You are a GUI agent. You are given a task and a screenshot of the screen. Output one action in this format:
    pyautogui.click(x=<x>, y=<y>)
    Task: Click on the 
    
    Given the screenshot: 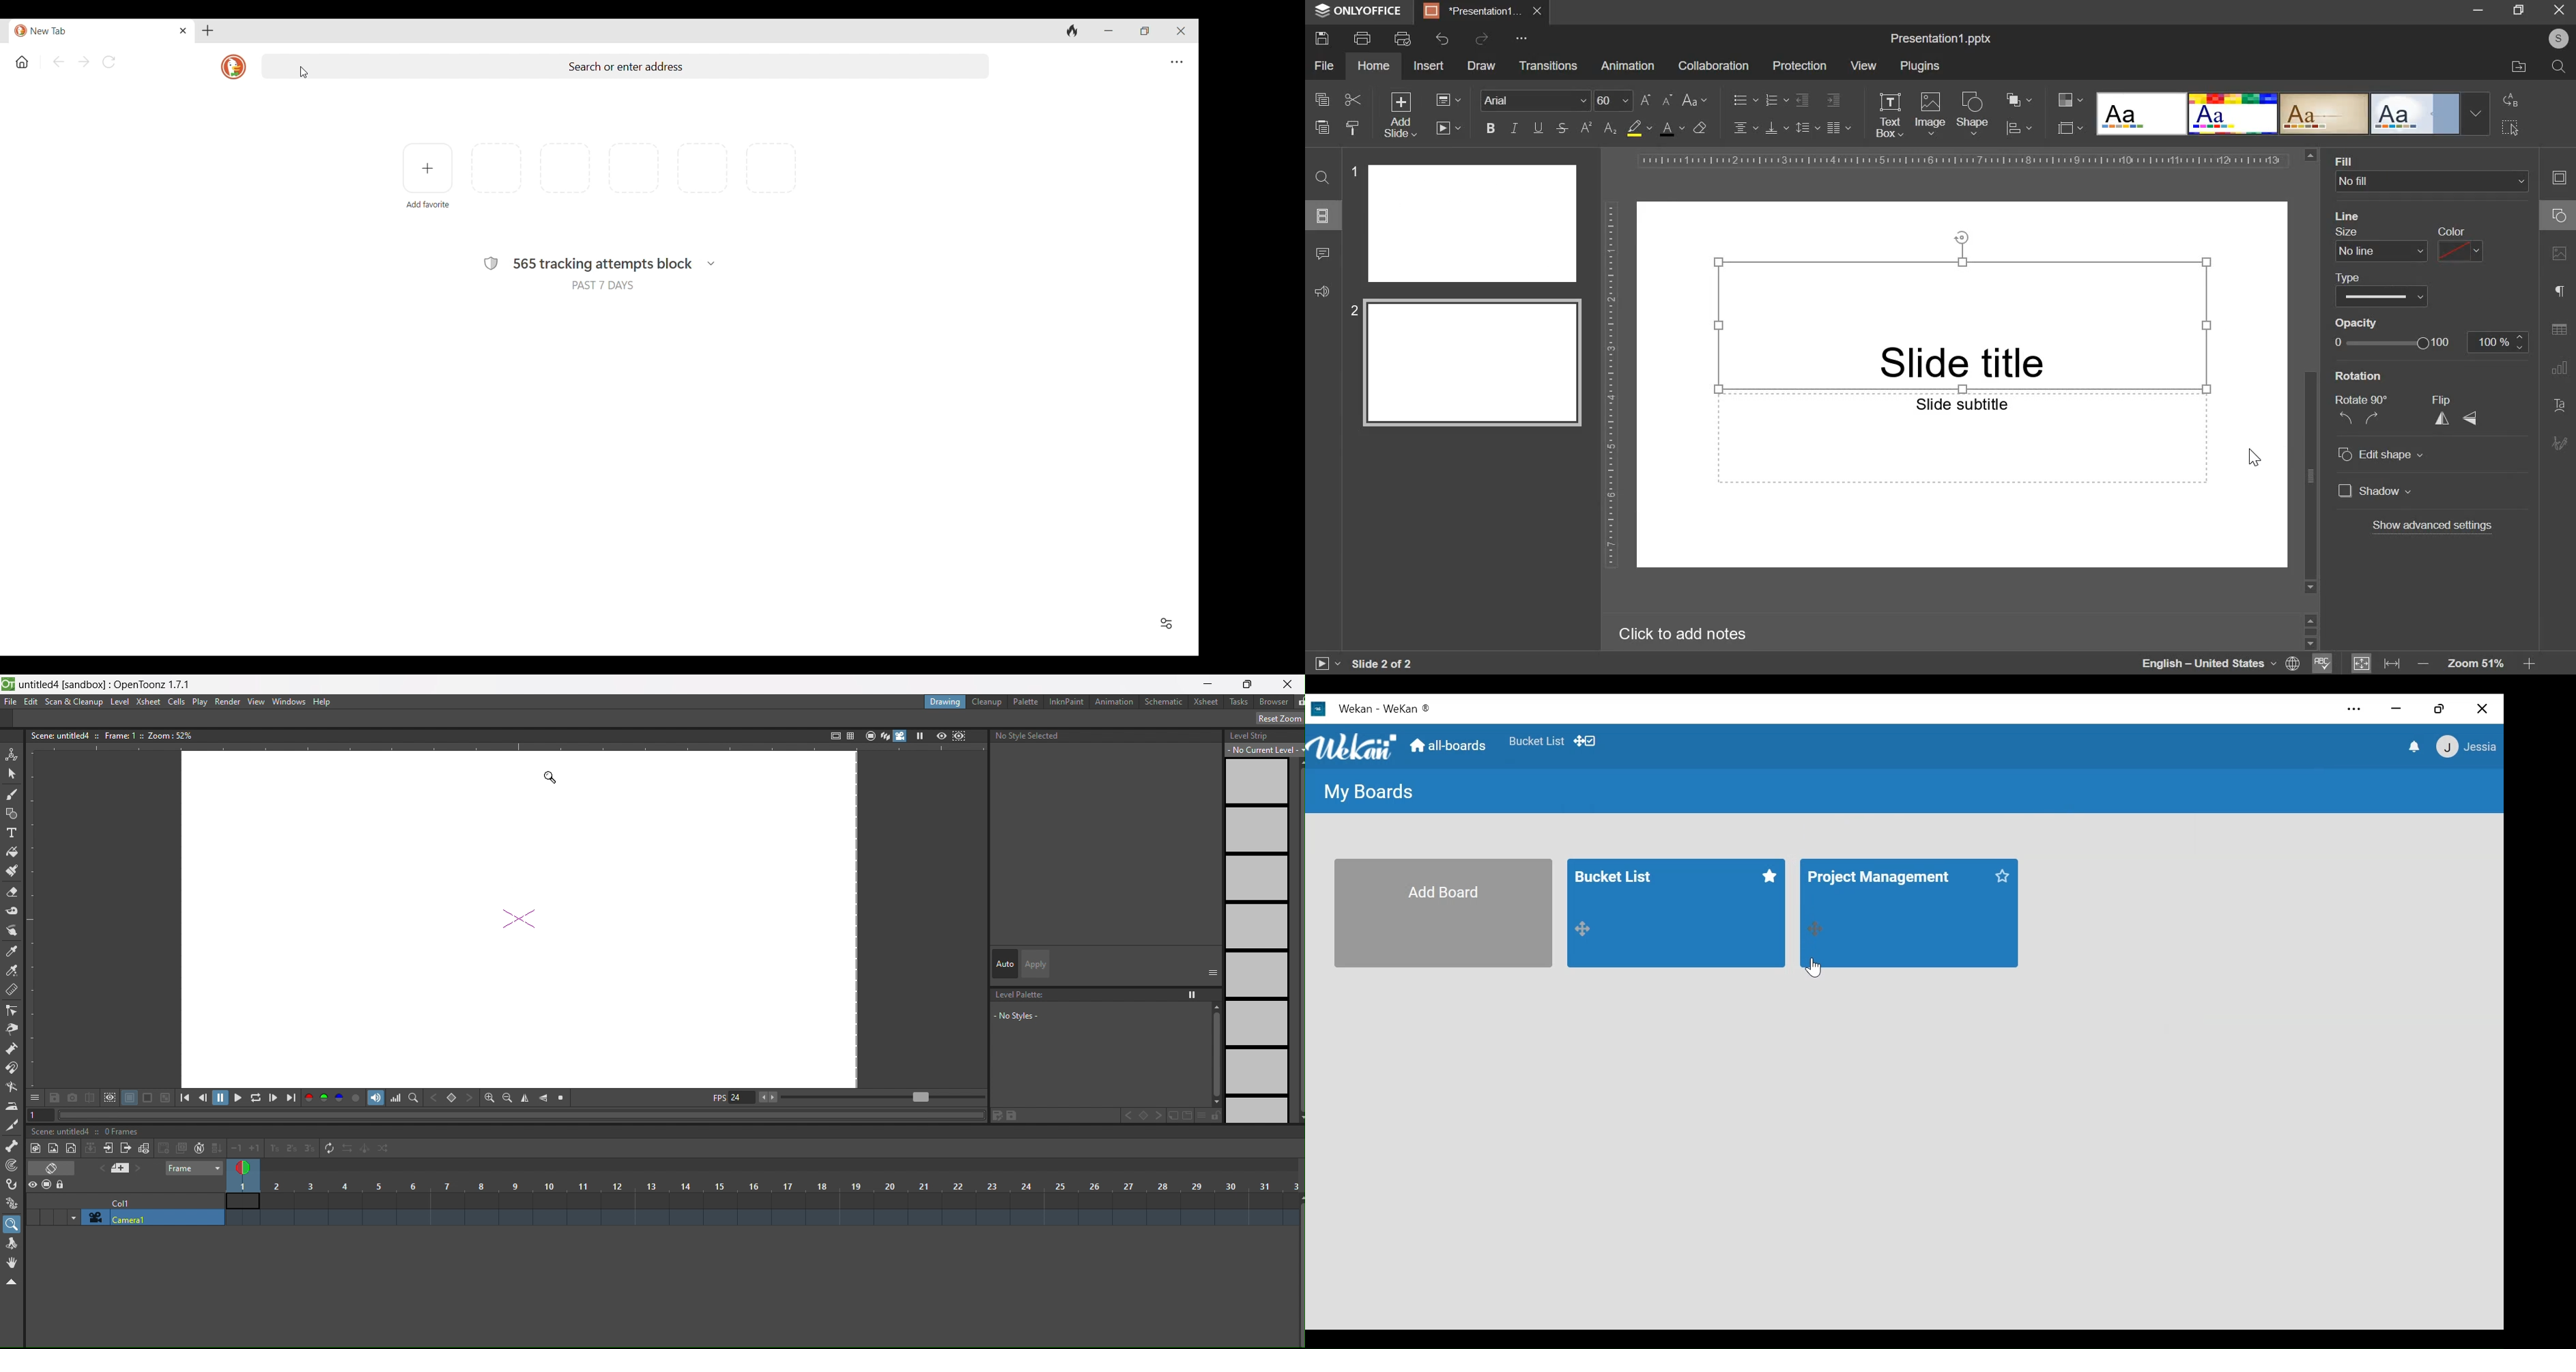 What is the action you would take?
    pyautogui.click(x=12, y=1243)
    